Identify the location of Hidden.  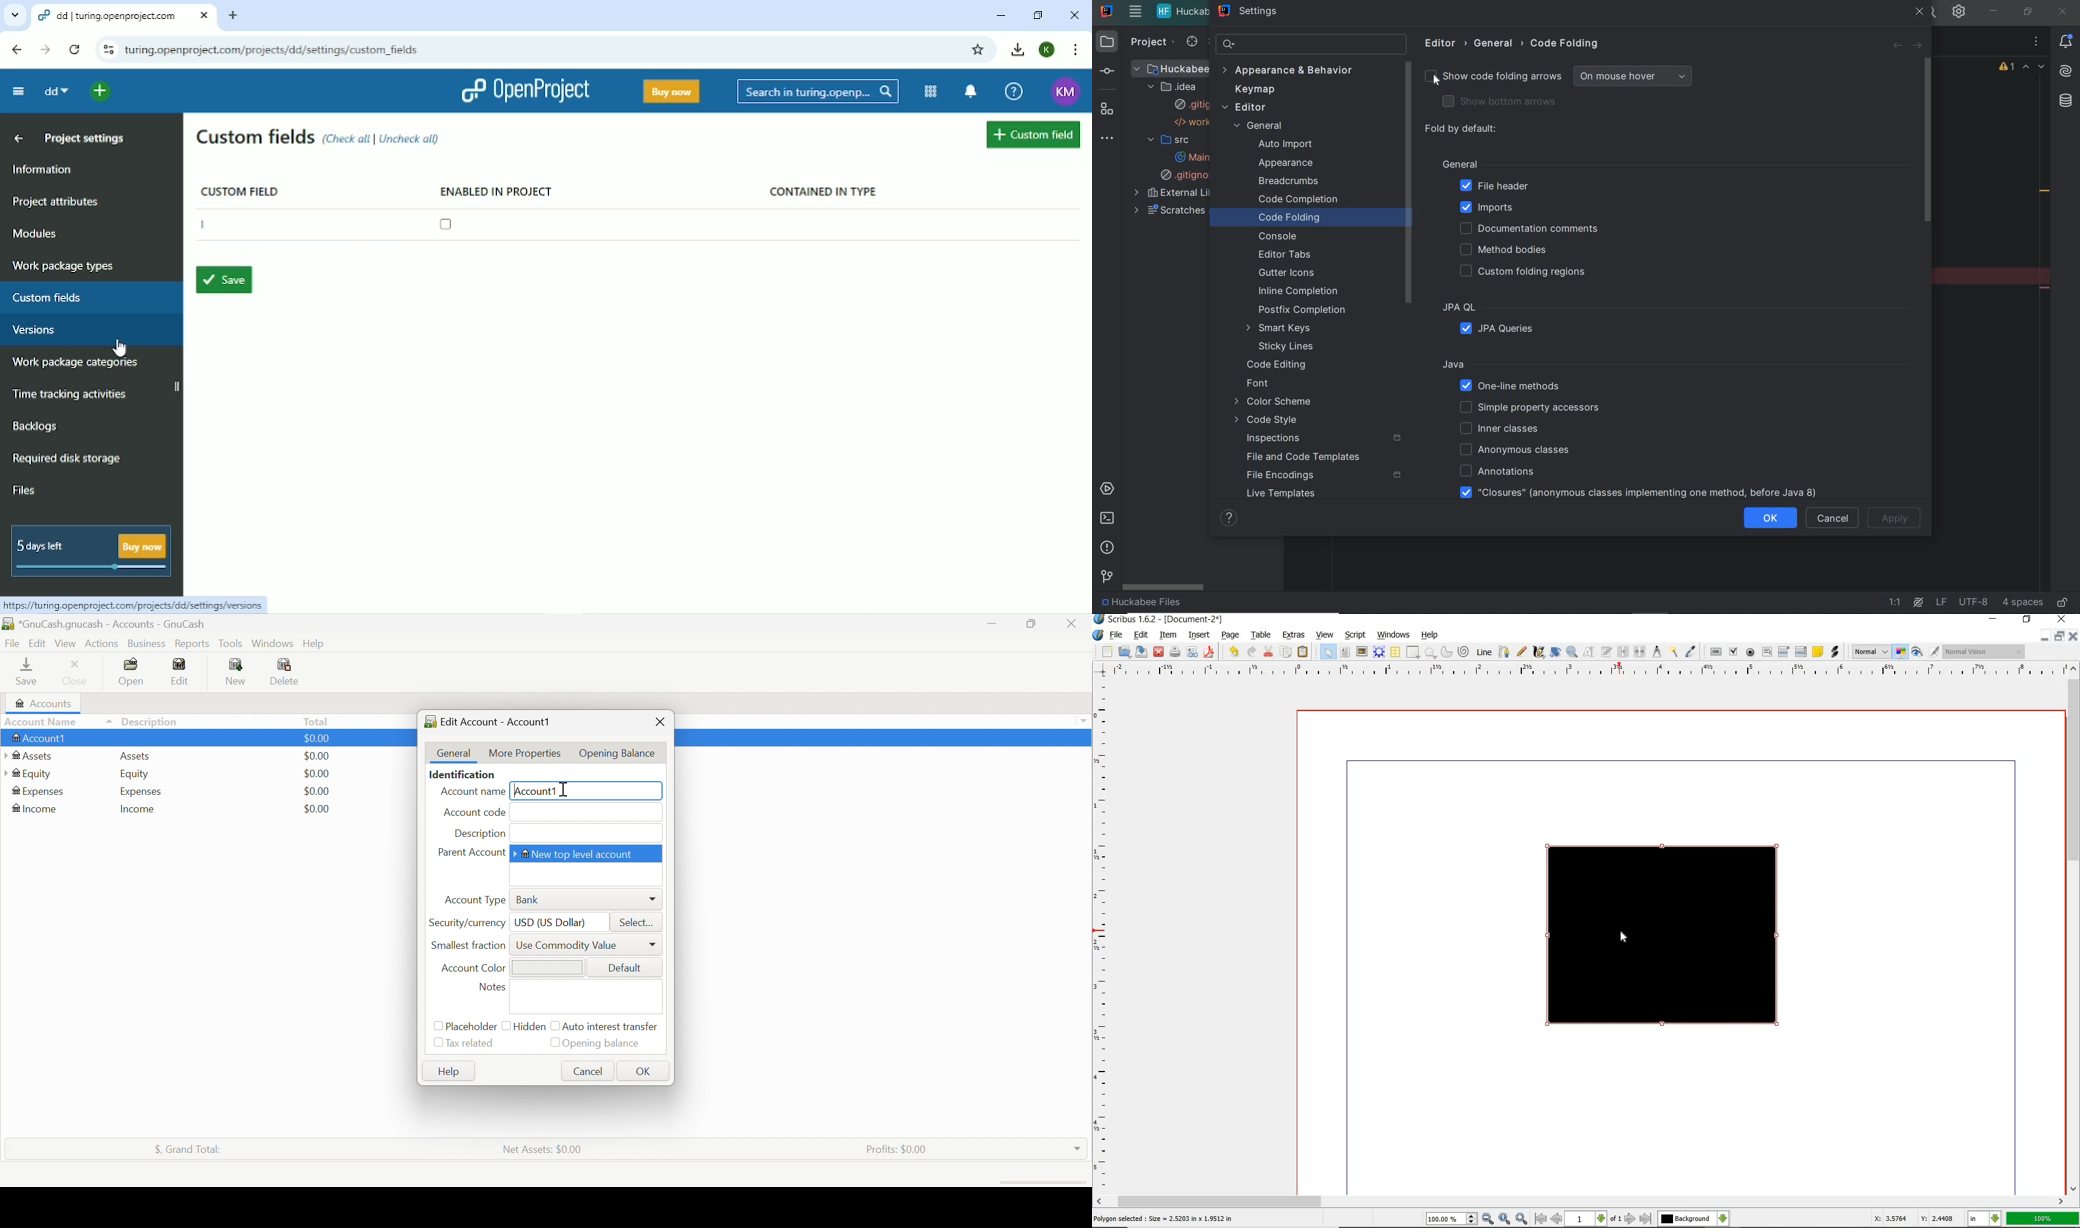
(525, 1025).